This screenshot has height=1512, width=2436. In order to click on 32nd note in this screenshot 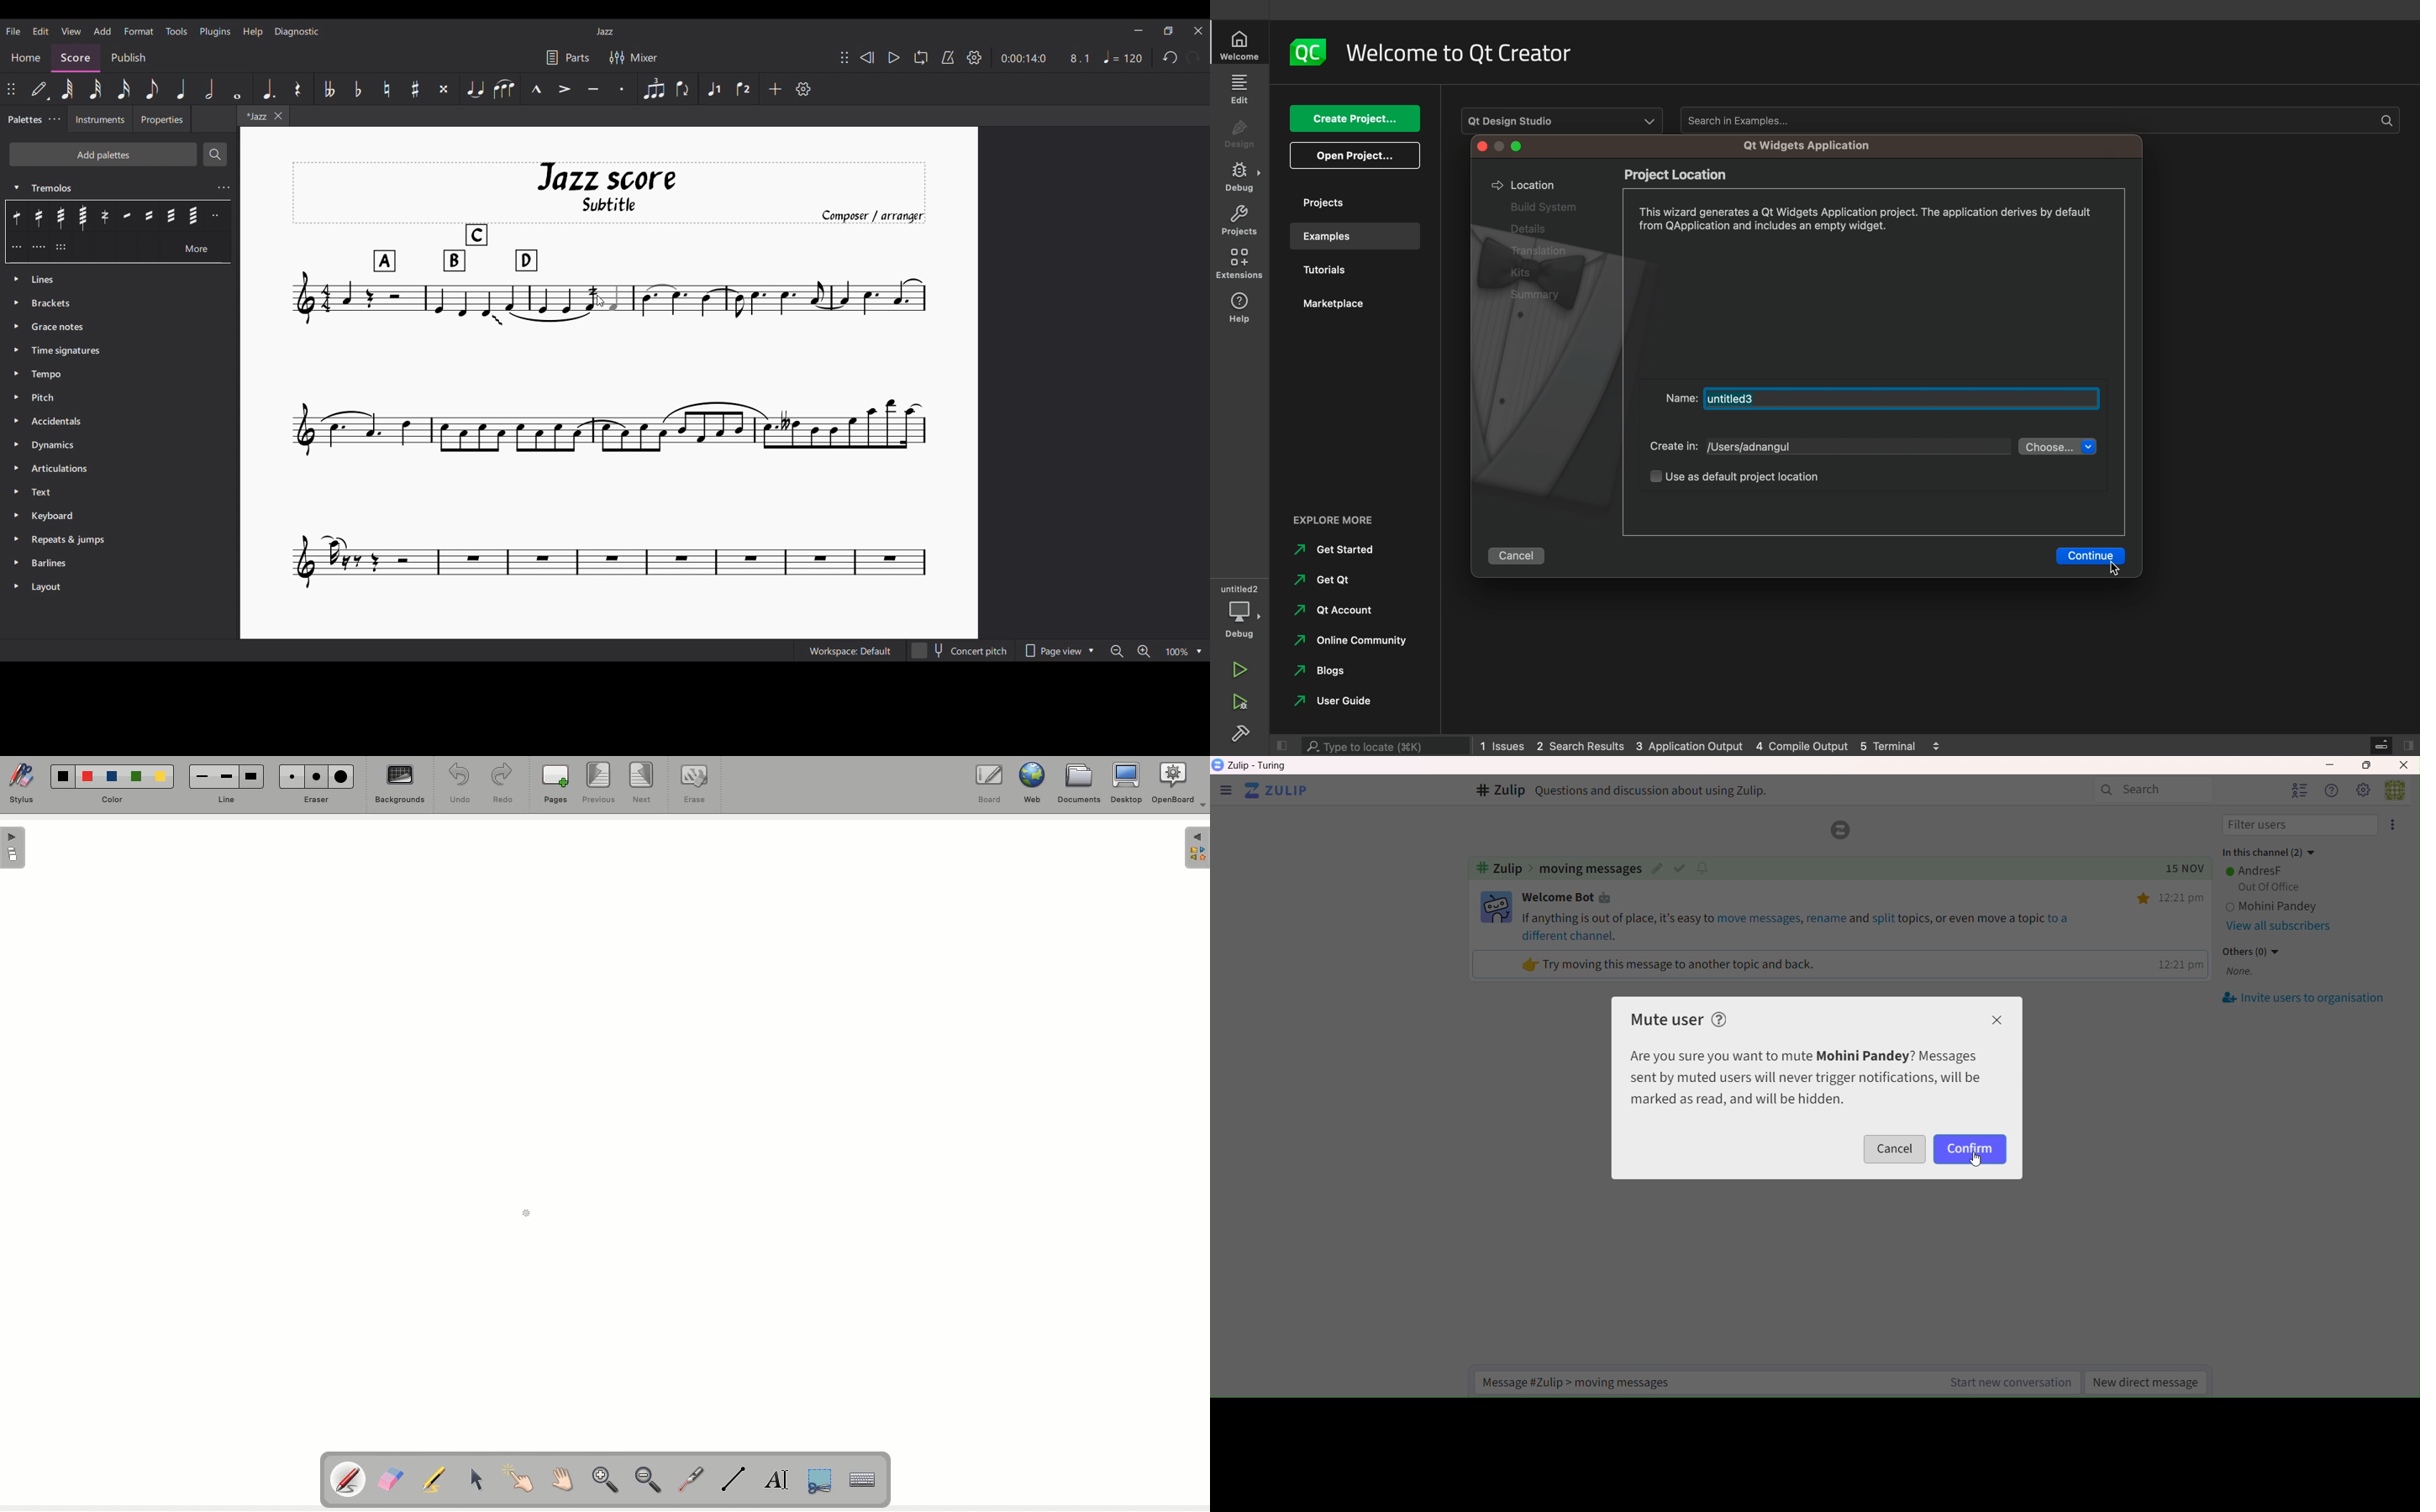, I will do `click(95, 89)`.